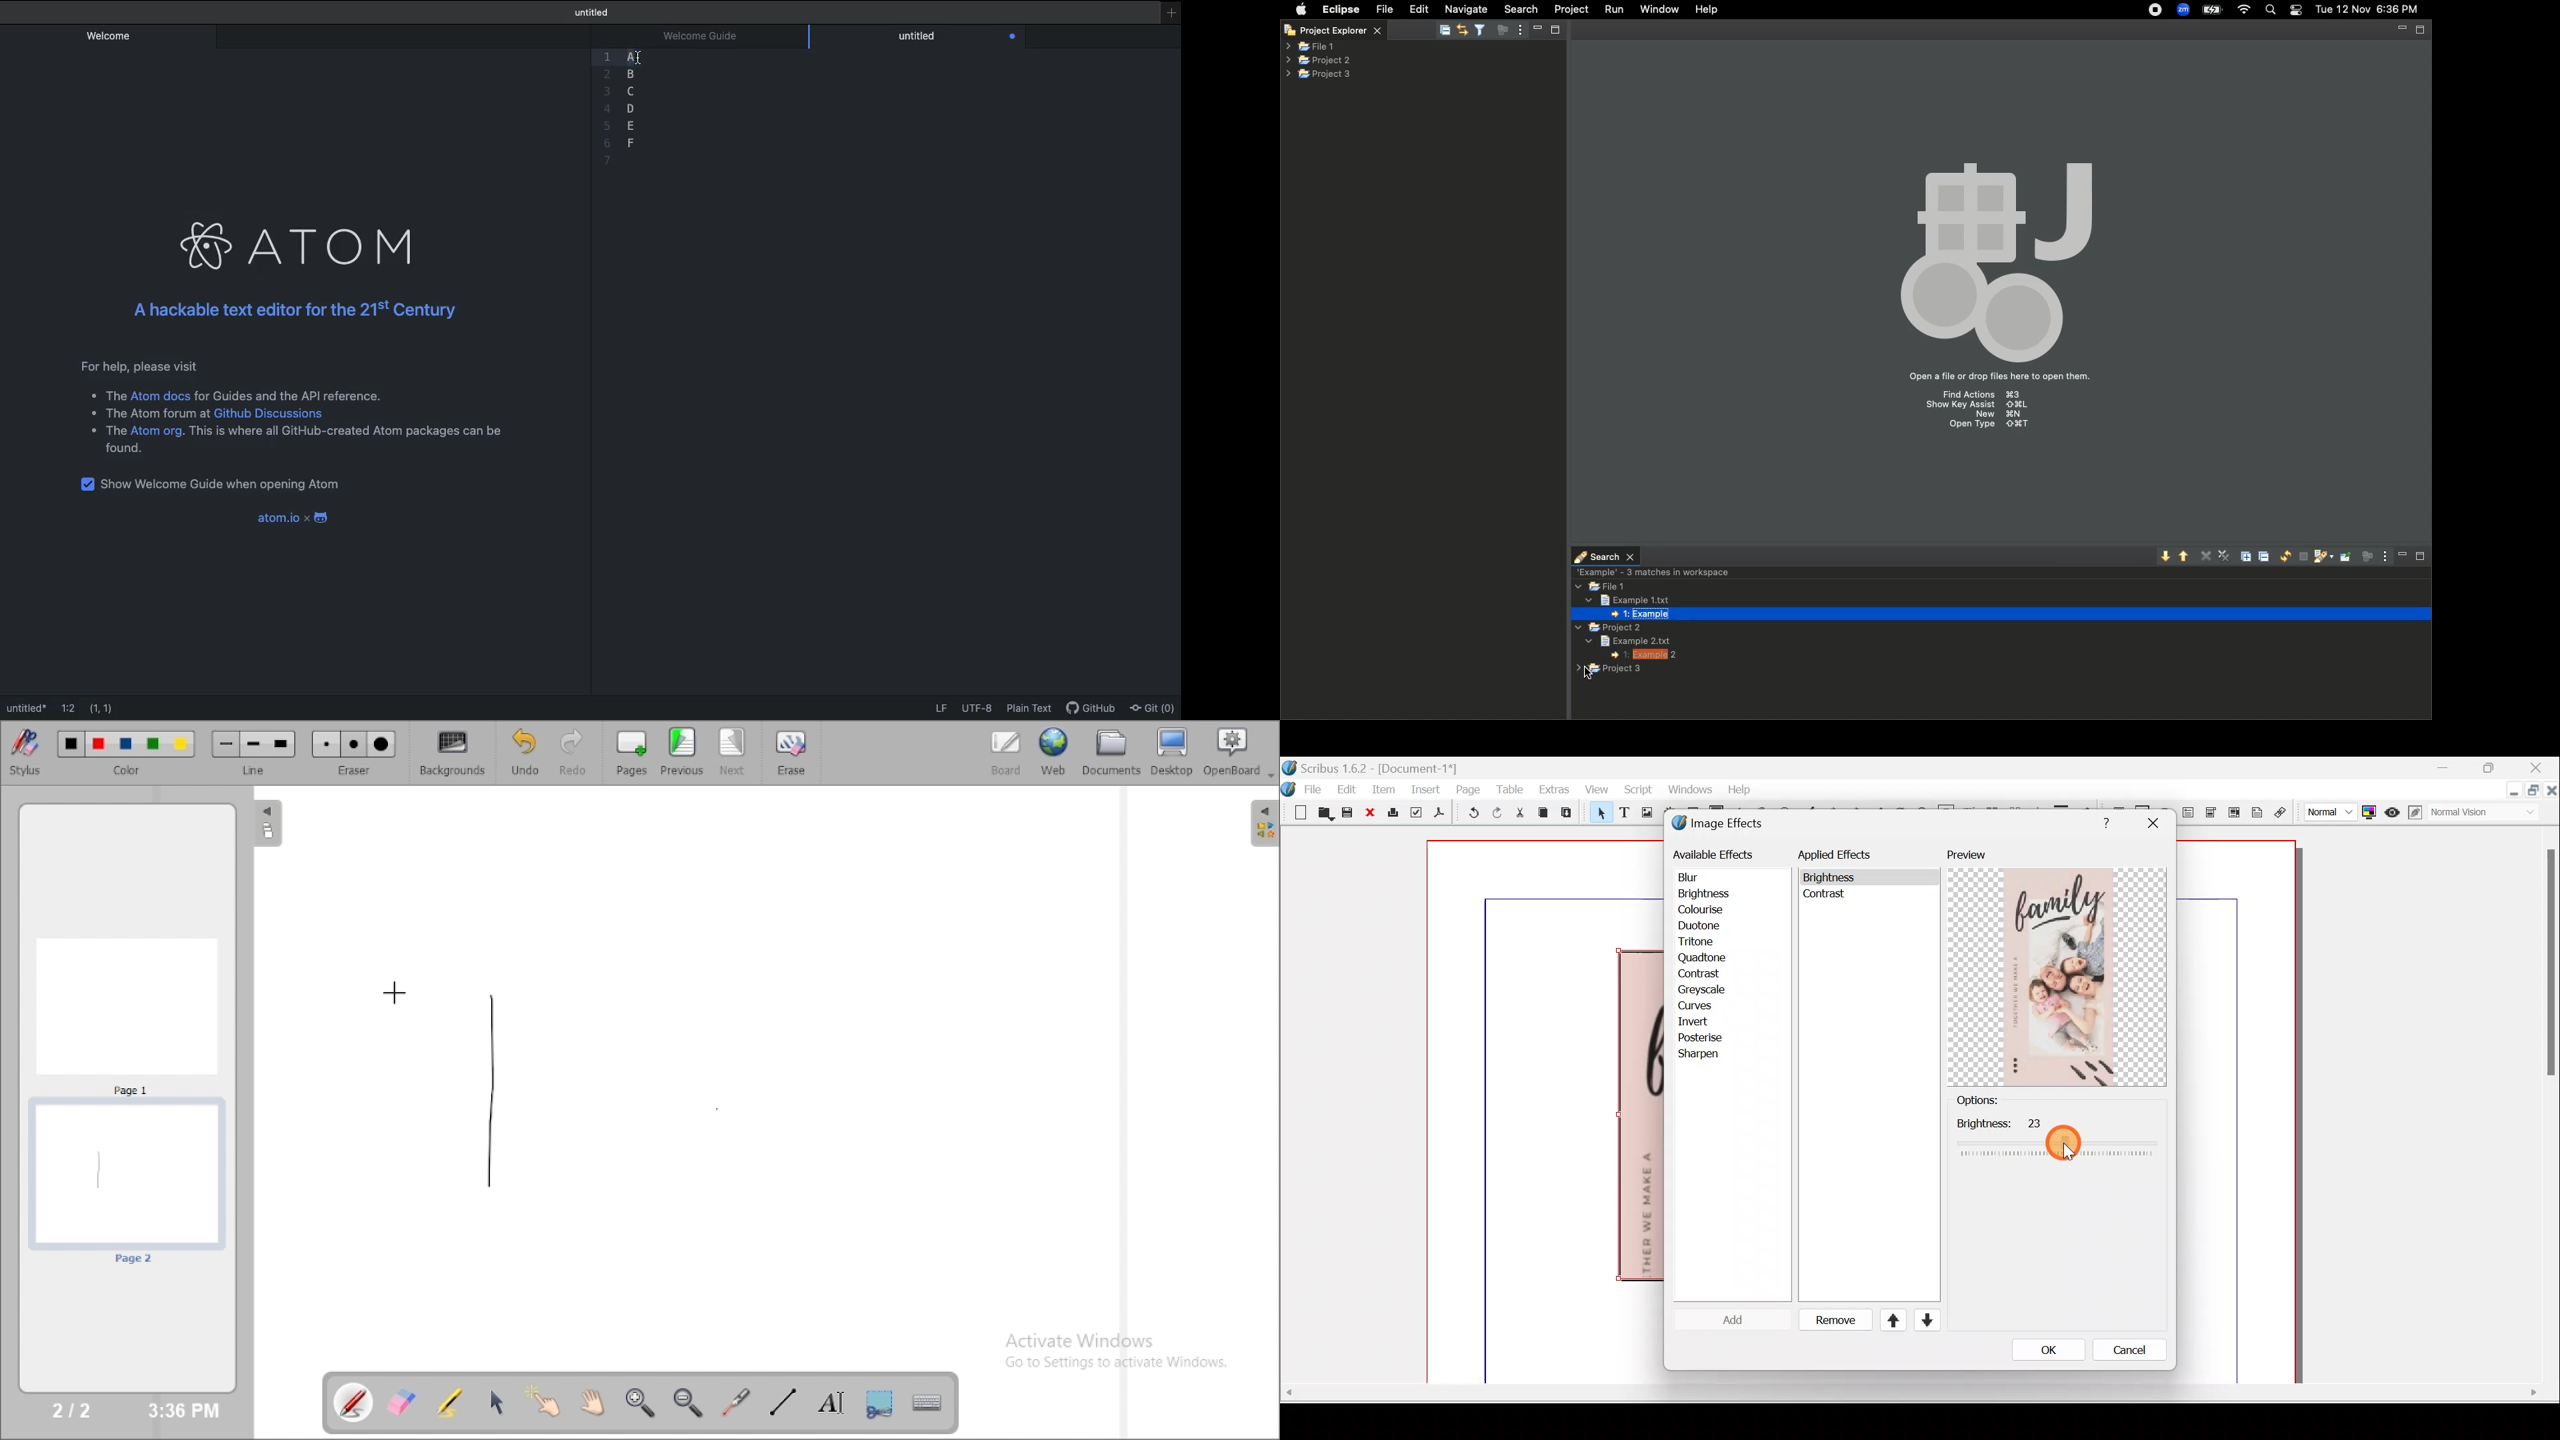 This screenshot has height=1456, width=2576. Describe the element at coordinates (1707, 911) in the screenshot. I see `Colourise` at that location.